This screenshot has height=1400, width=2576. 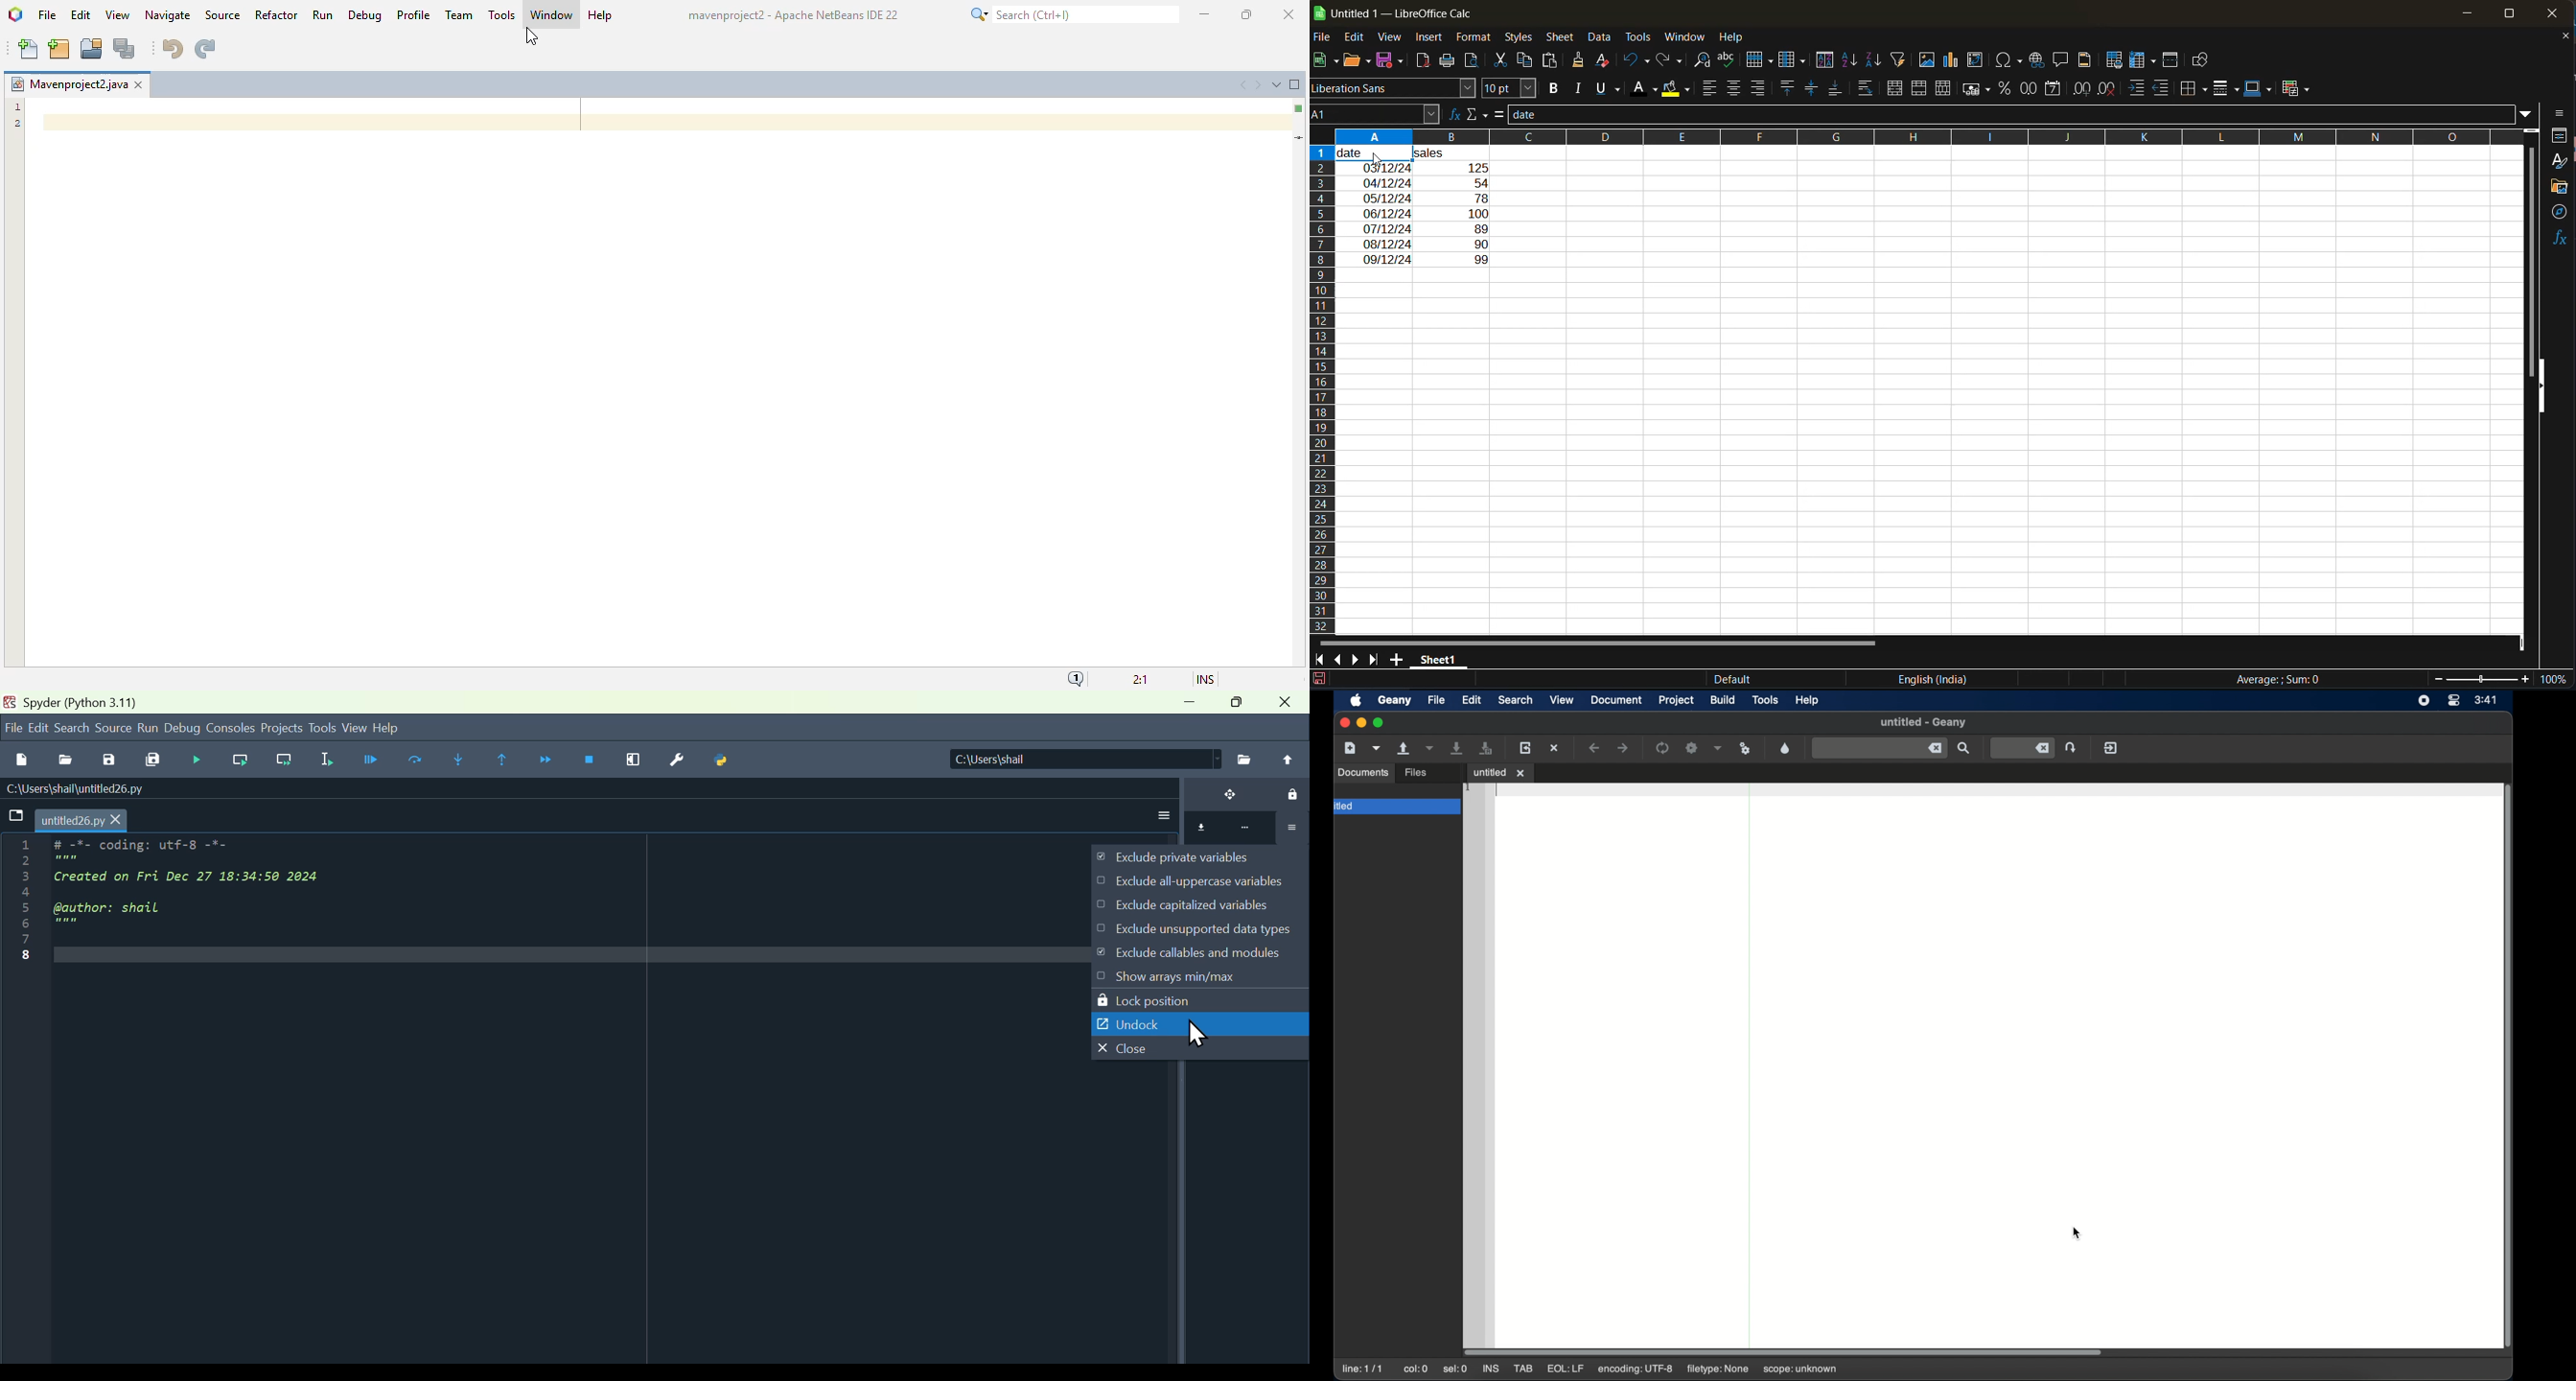 What do you see at coordinates (1788, 89) in the screenshot?
I see `align top` at bounding box center [1788, 89].